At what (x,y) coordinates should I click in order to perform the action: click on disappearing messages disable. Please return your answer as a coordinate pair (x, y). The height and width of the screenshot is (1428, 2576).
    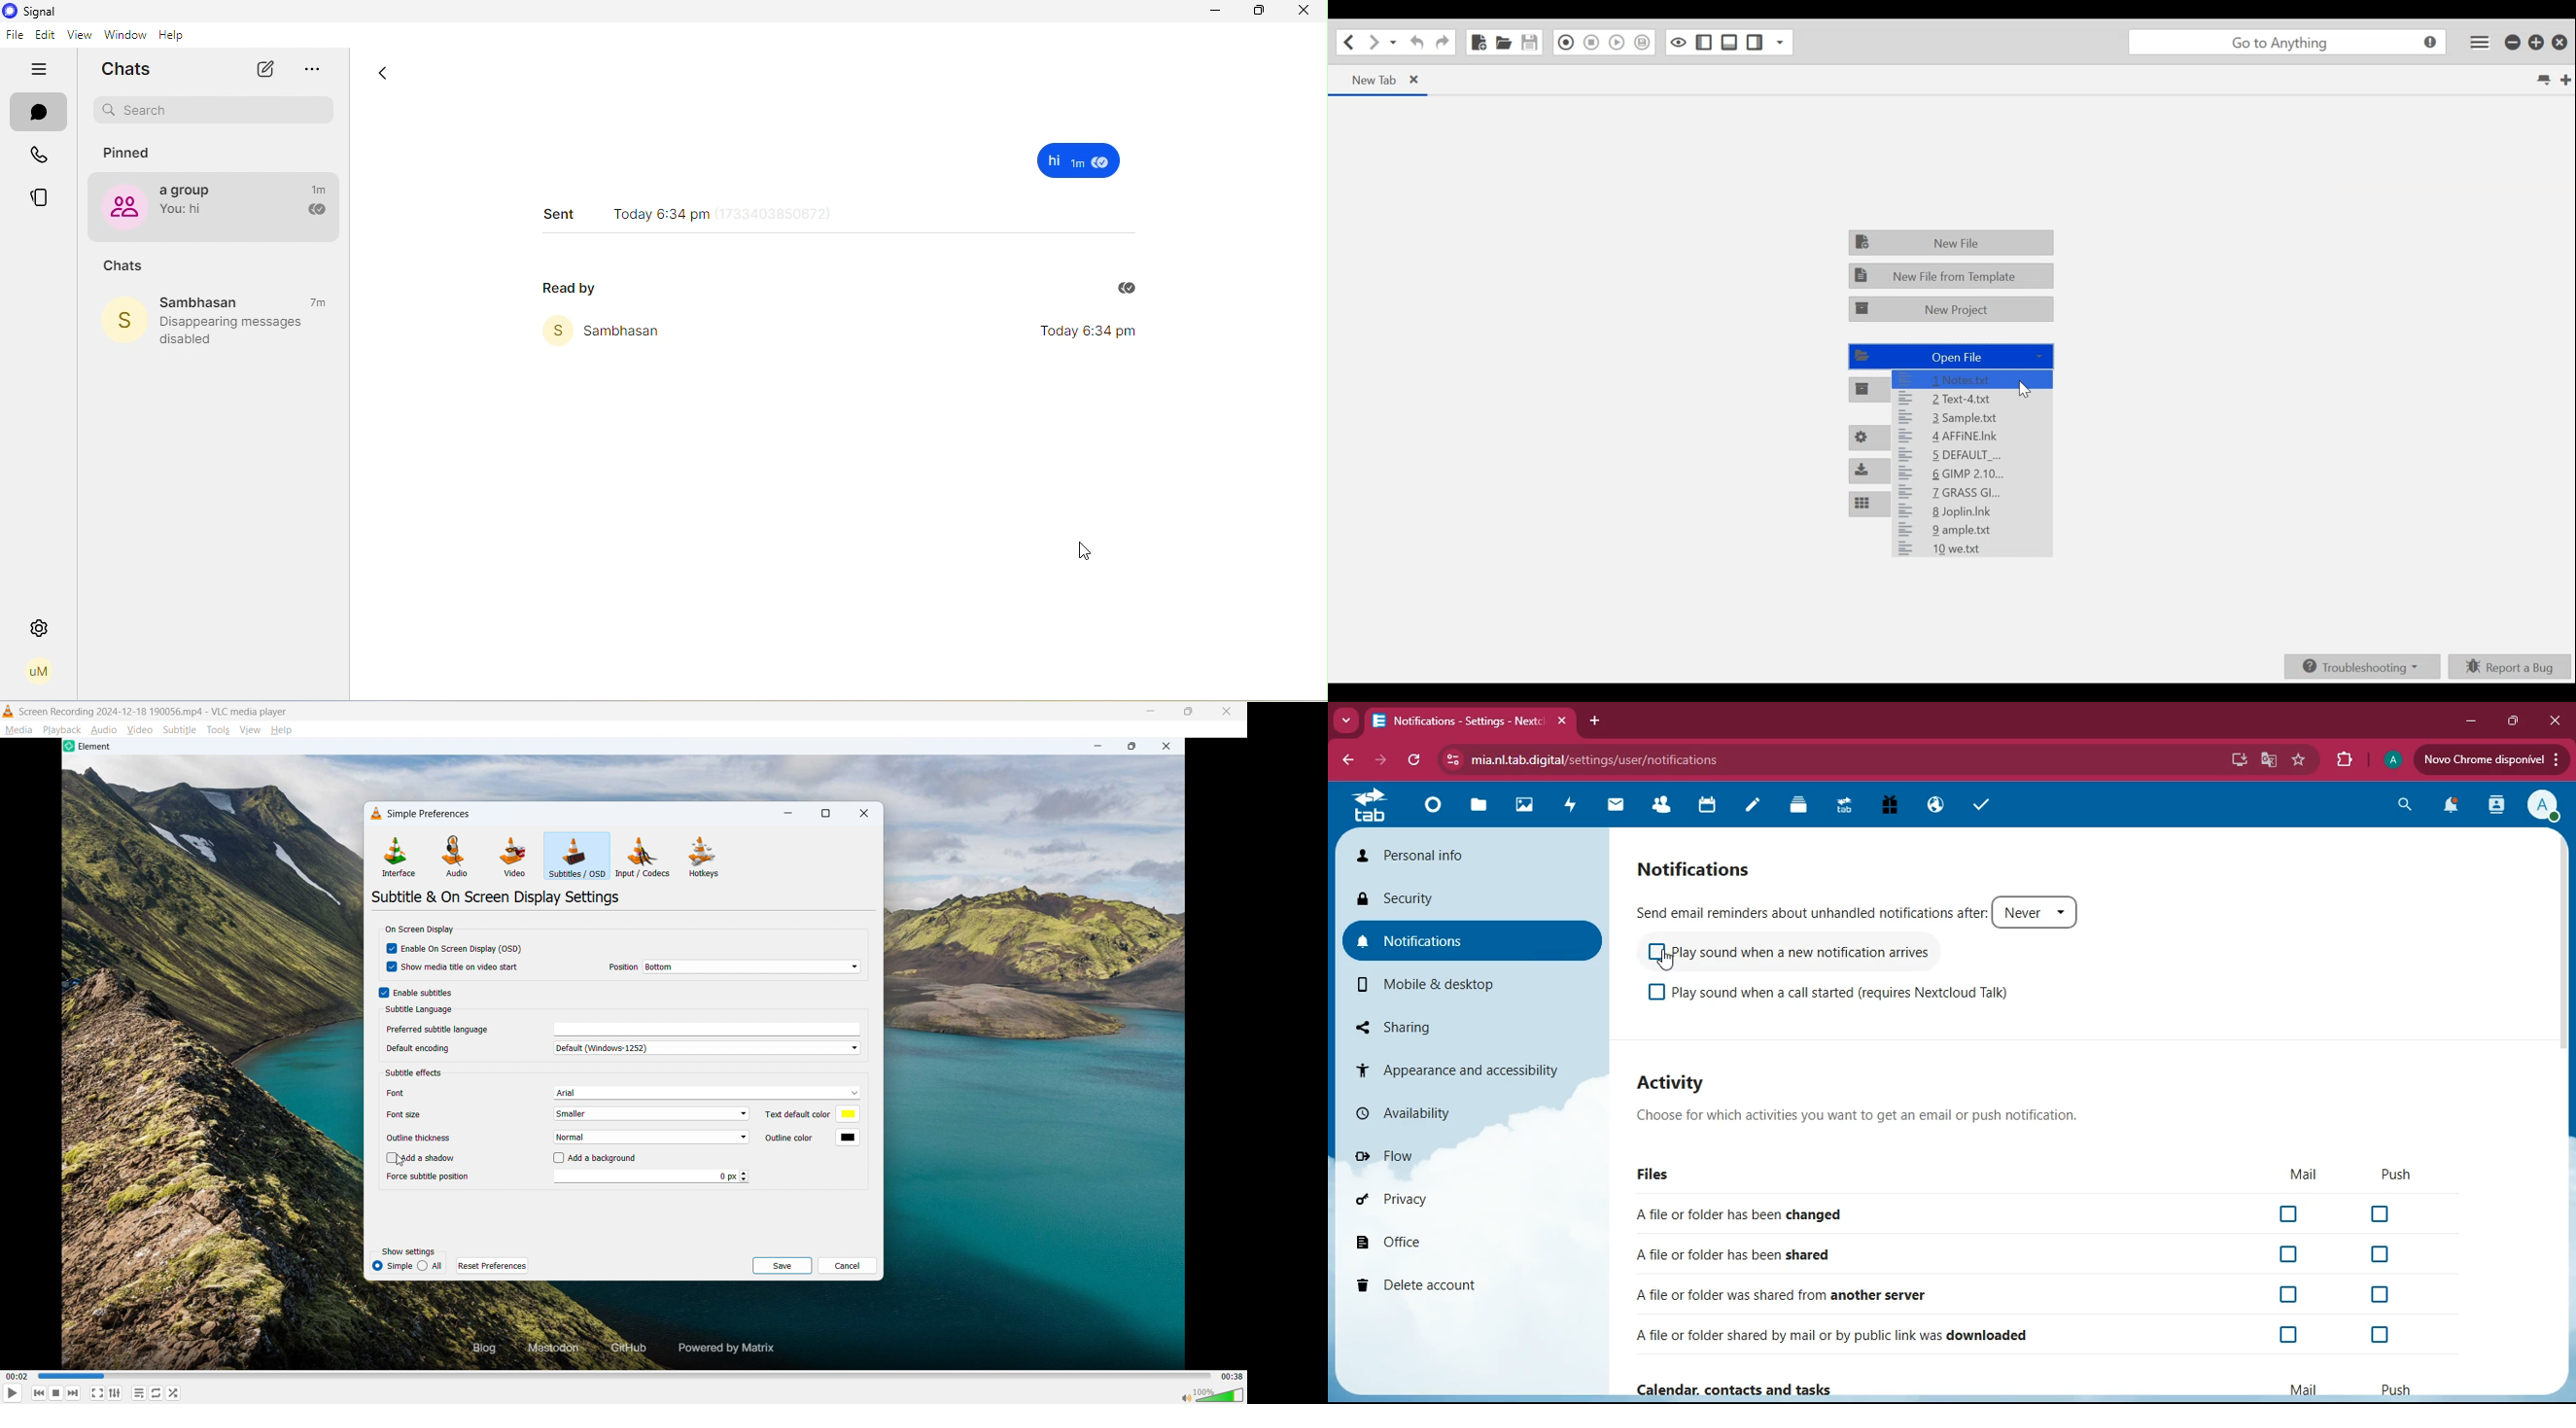
    Looking at the image, I should click on (241, 331).